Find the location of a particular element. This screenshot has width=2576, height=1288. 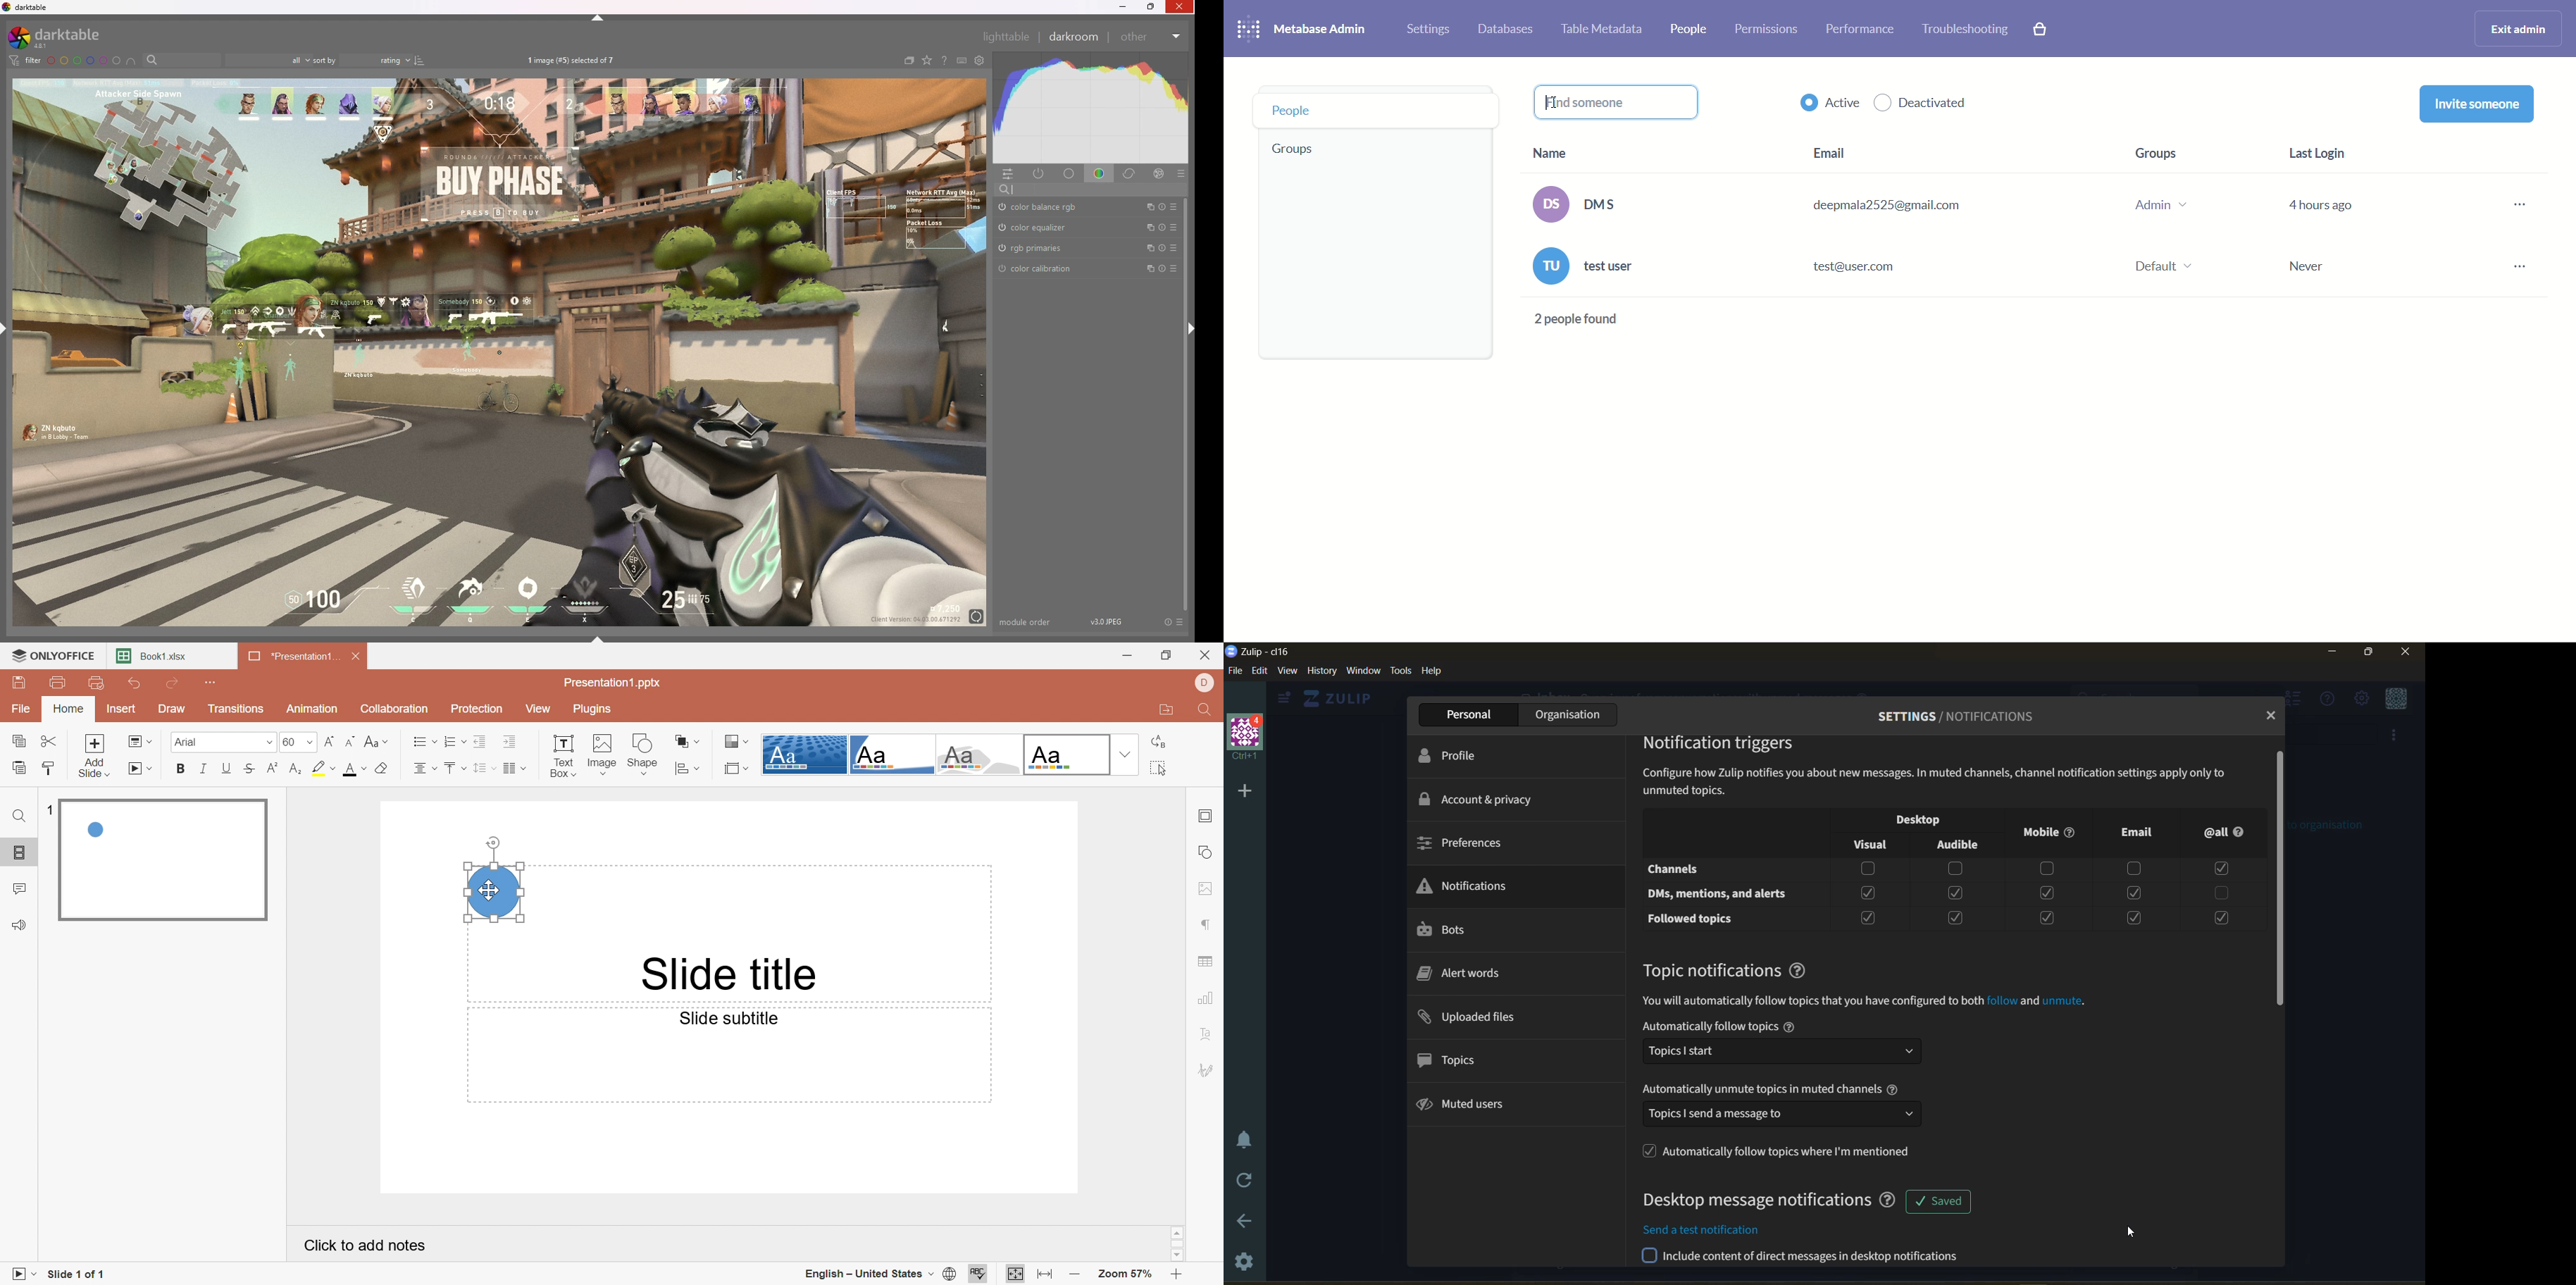

search input is located at coordinates (1091, 189).